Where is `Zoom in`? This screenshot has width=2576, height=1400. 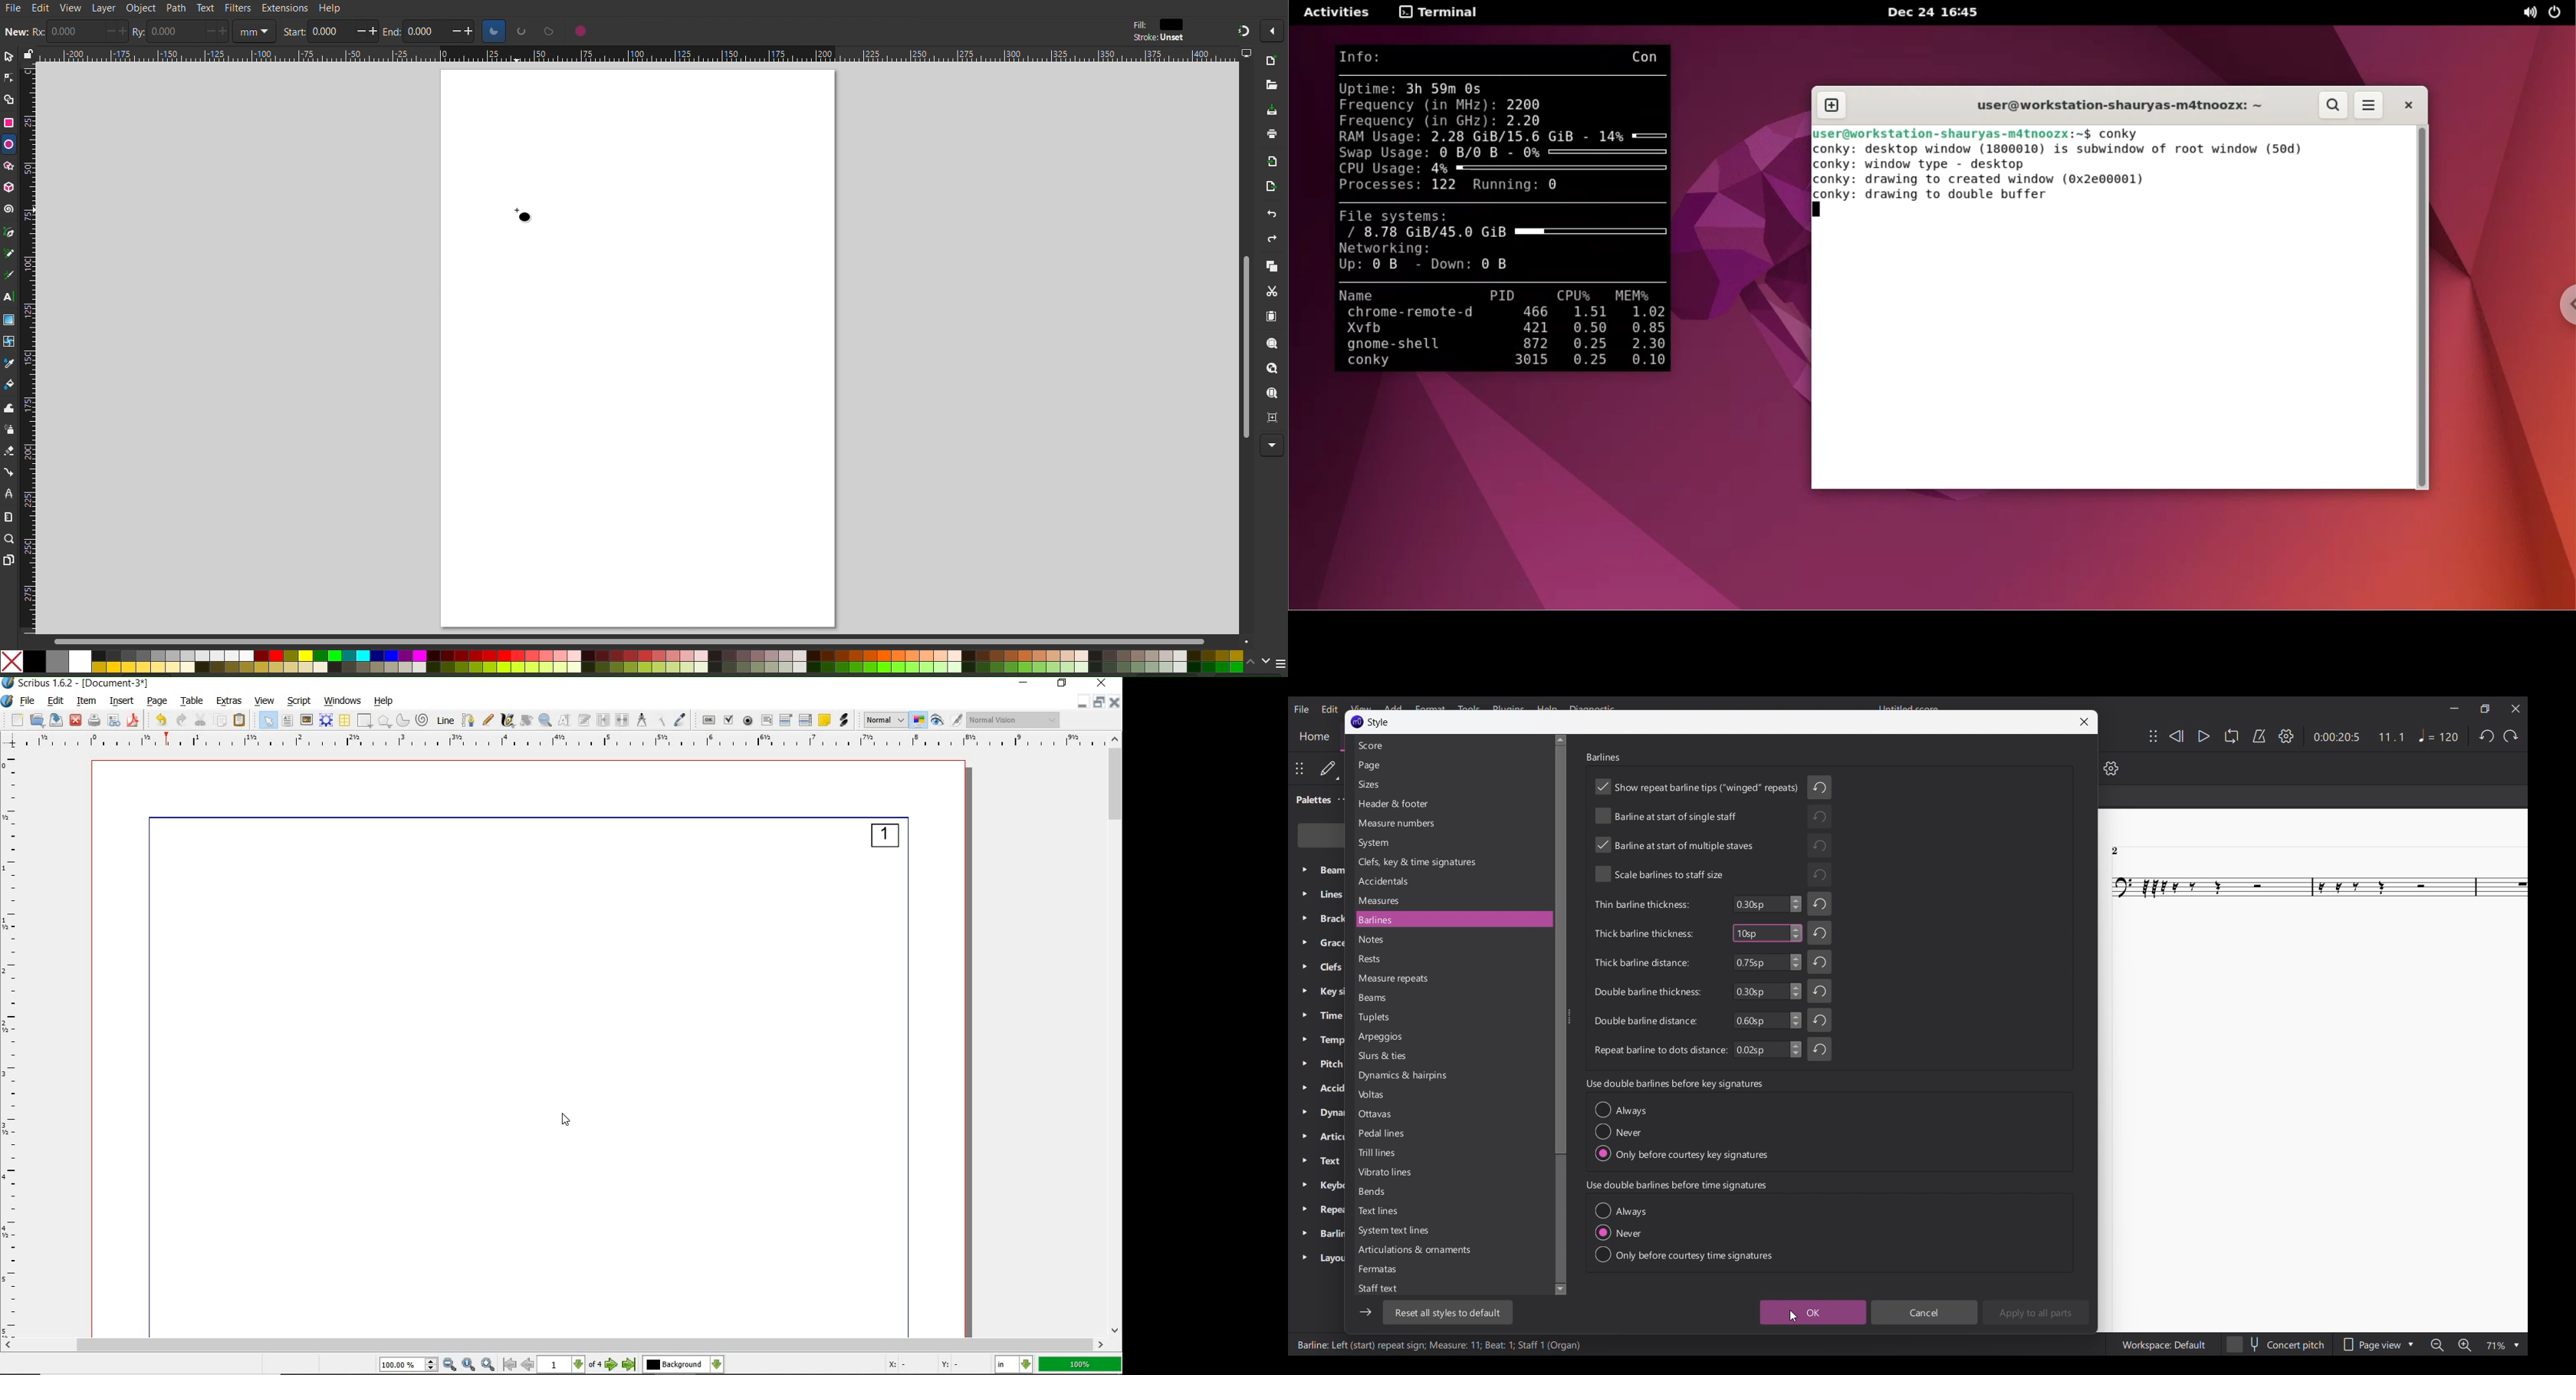 Zoom in is located at coordinates (2465, 1345).